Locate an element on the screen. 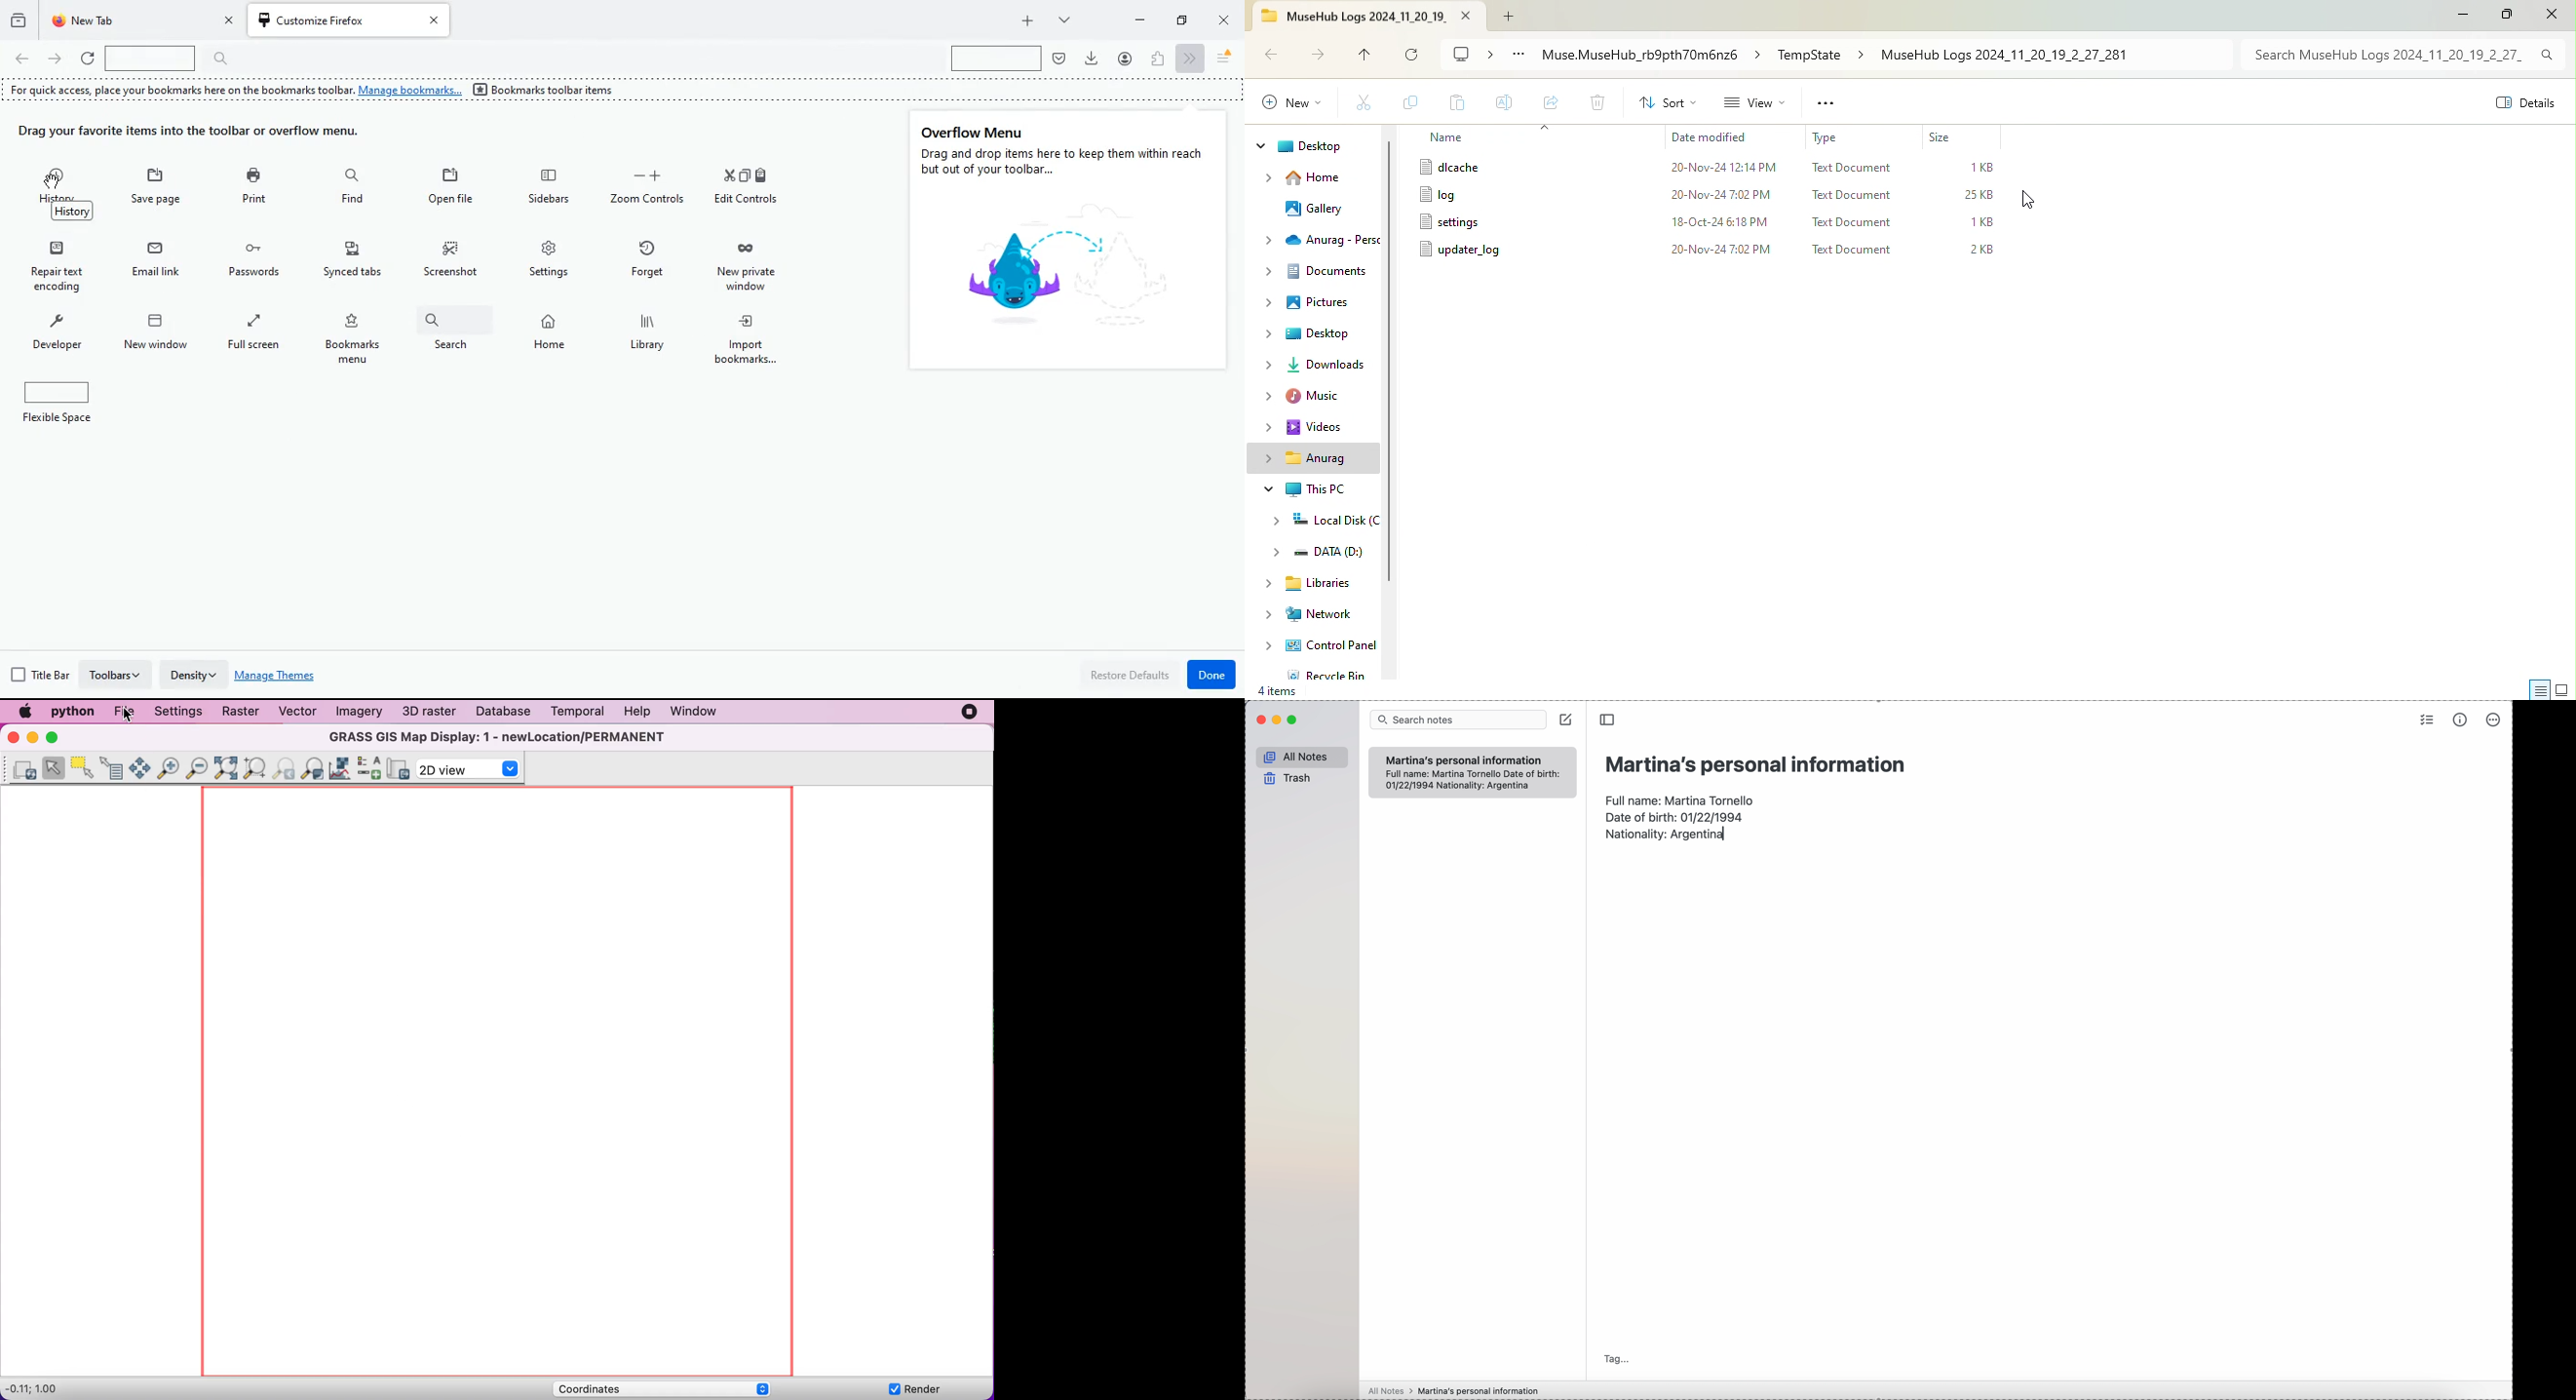 Image resolution: width=2576 pixels, height=1400 pixels. Cut is located at coordinates (1368, 103).